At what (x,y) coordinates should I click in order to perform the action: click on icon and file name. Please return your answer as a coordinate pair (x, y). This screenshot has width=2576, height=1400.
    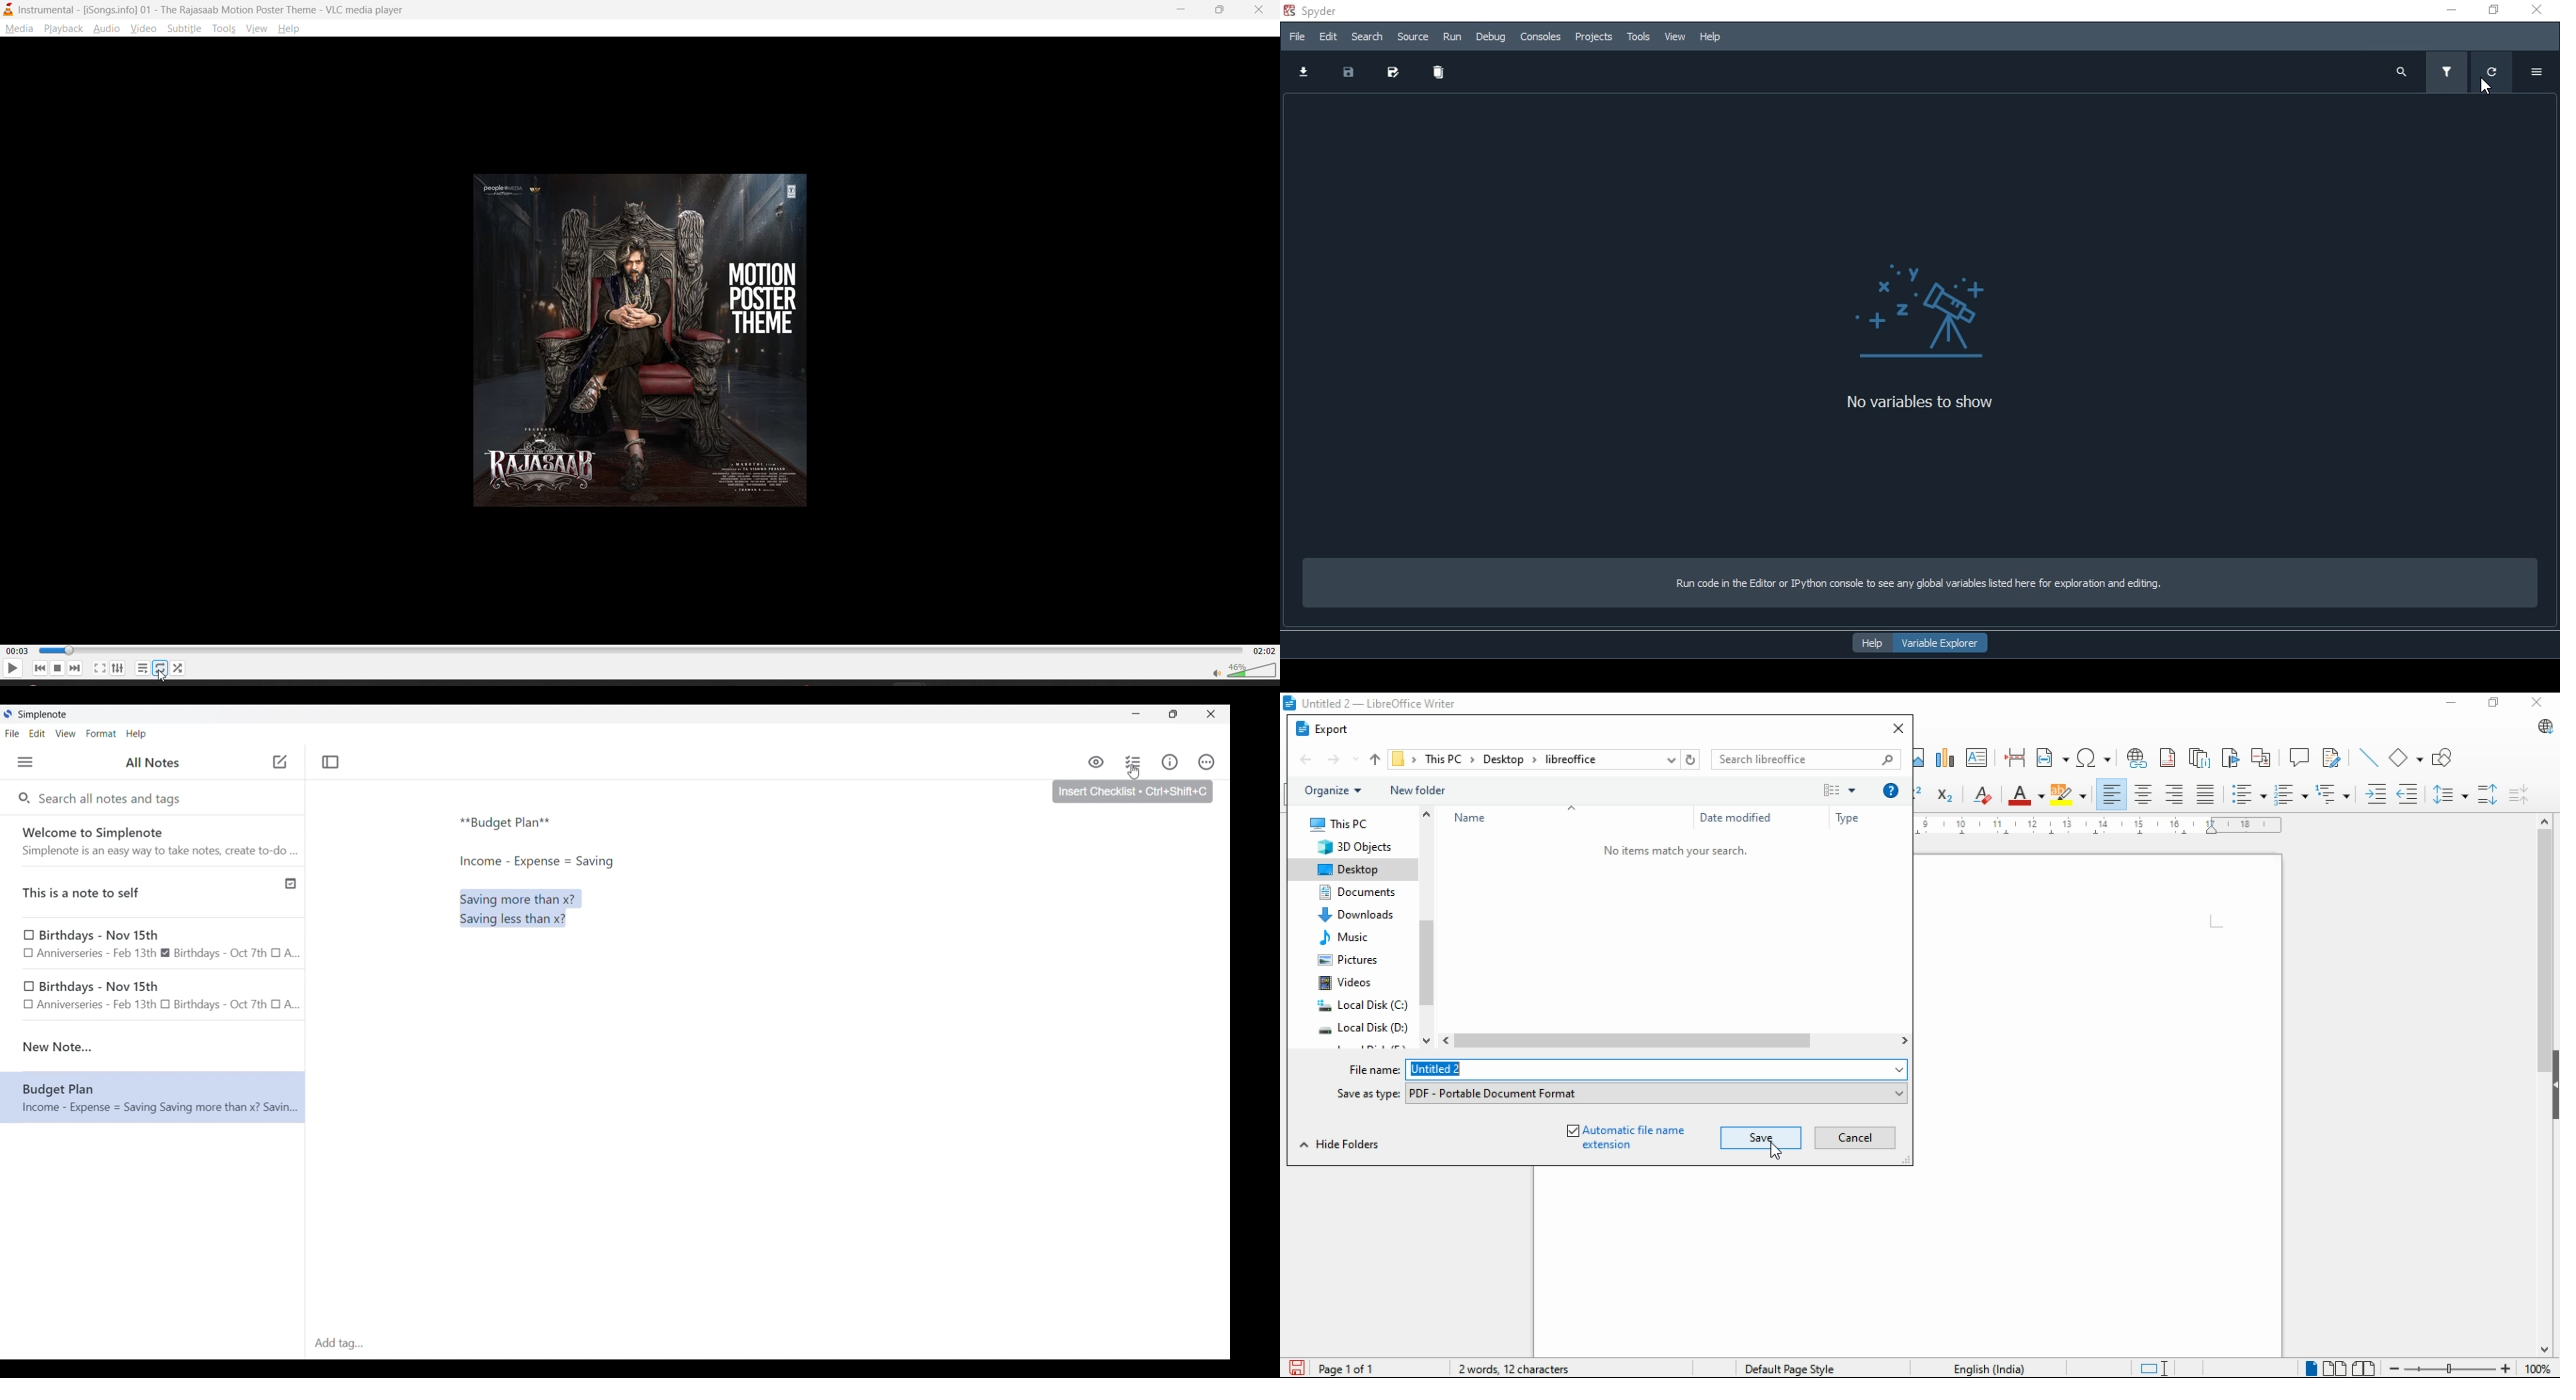
    Looking at the image, I should click on (1377, 704).